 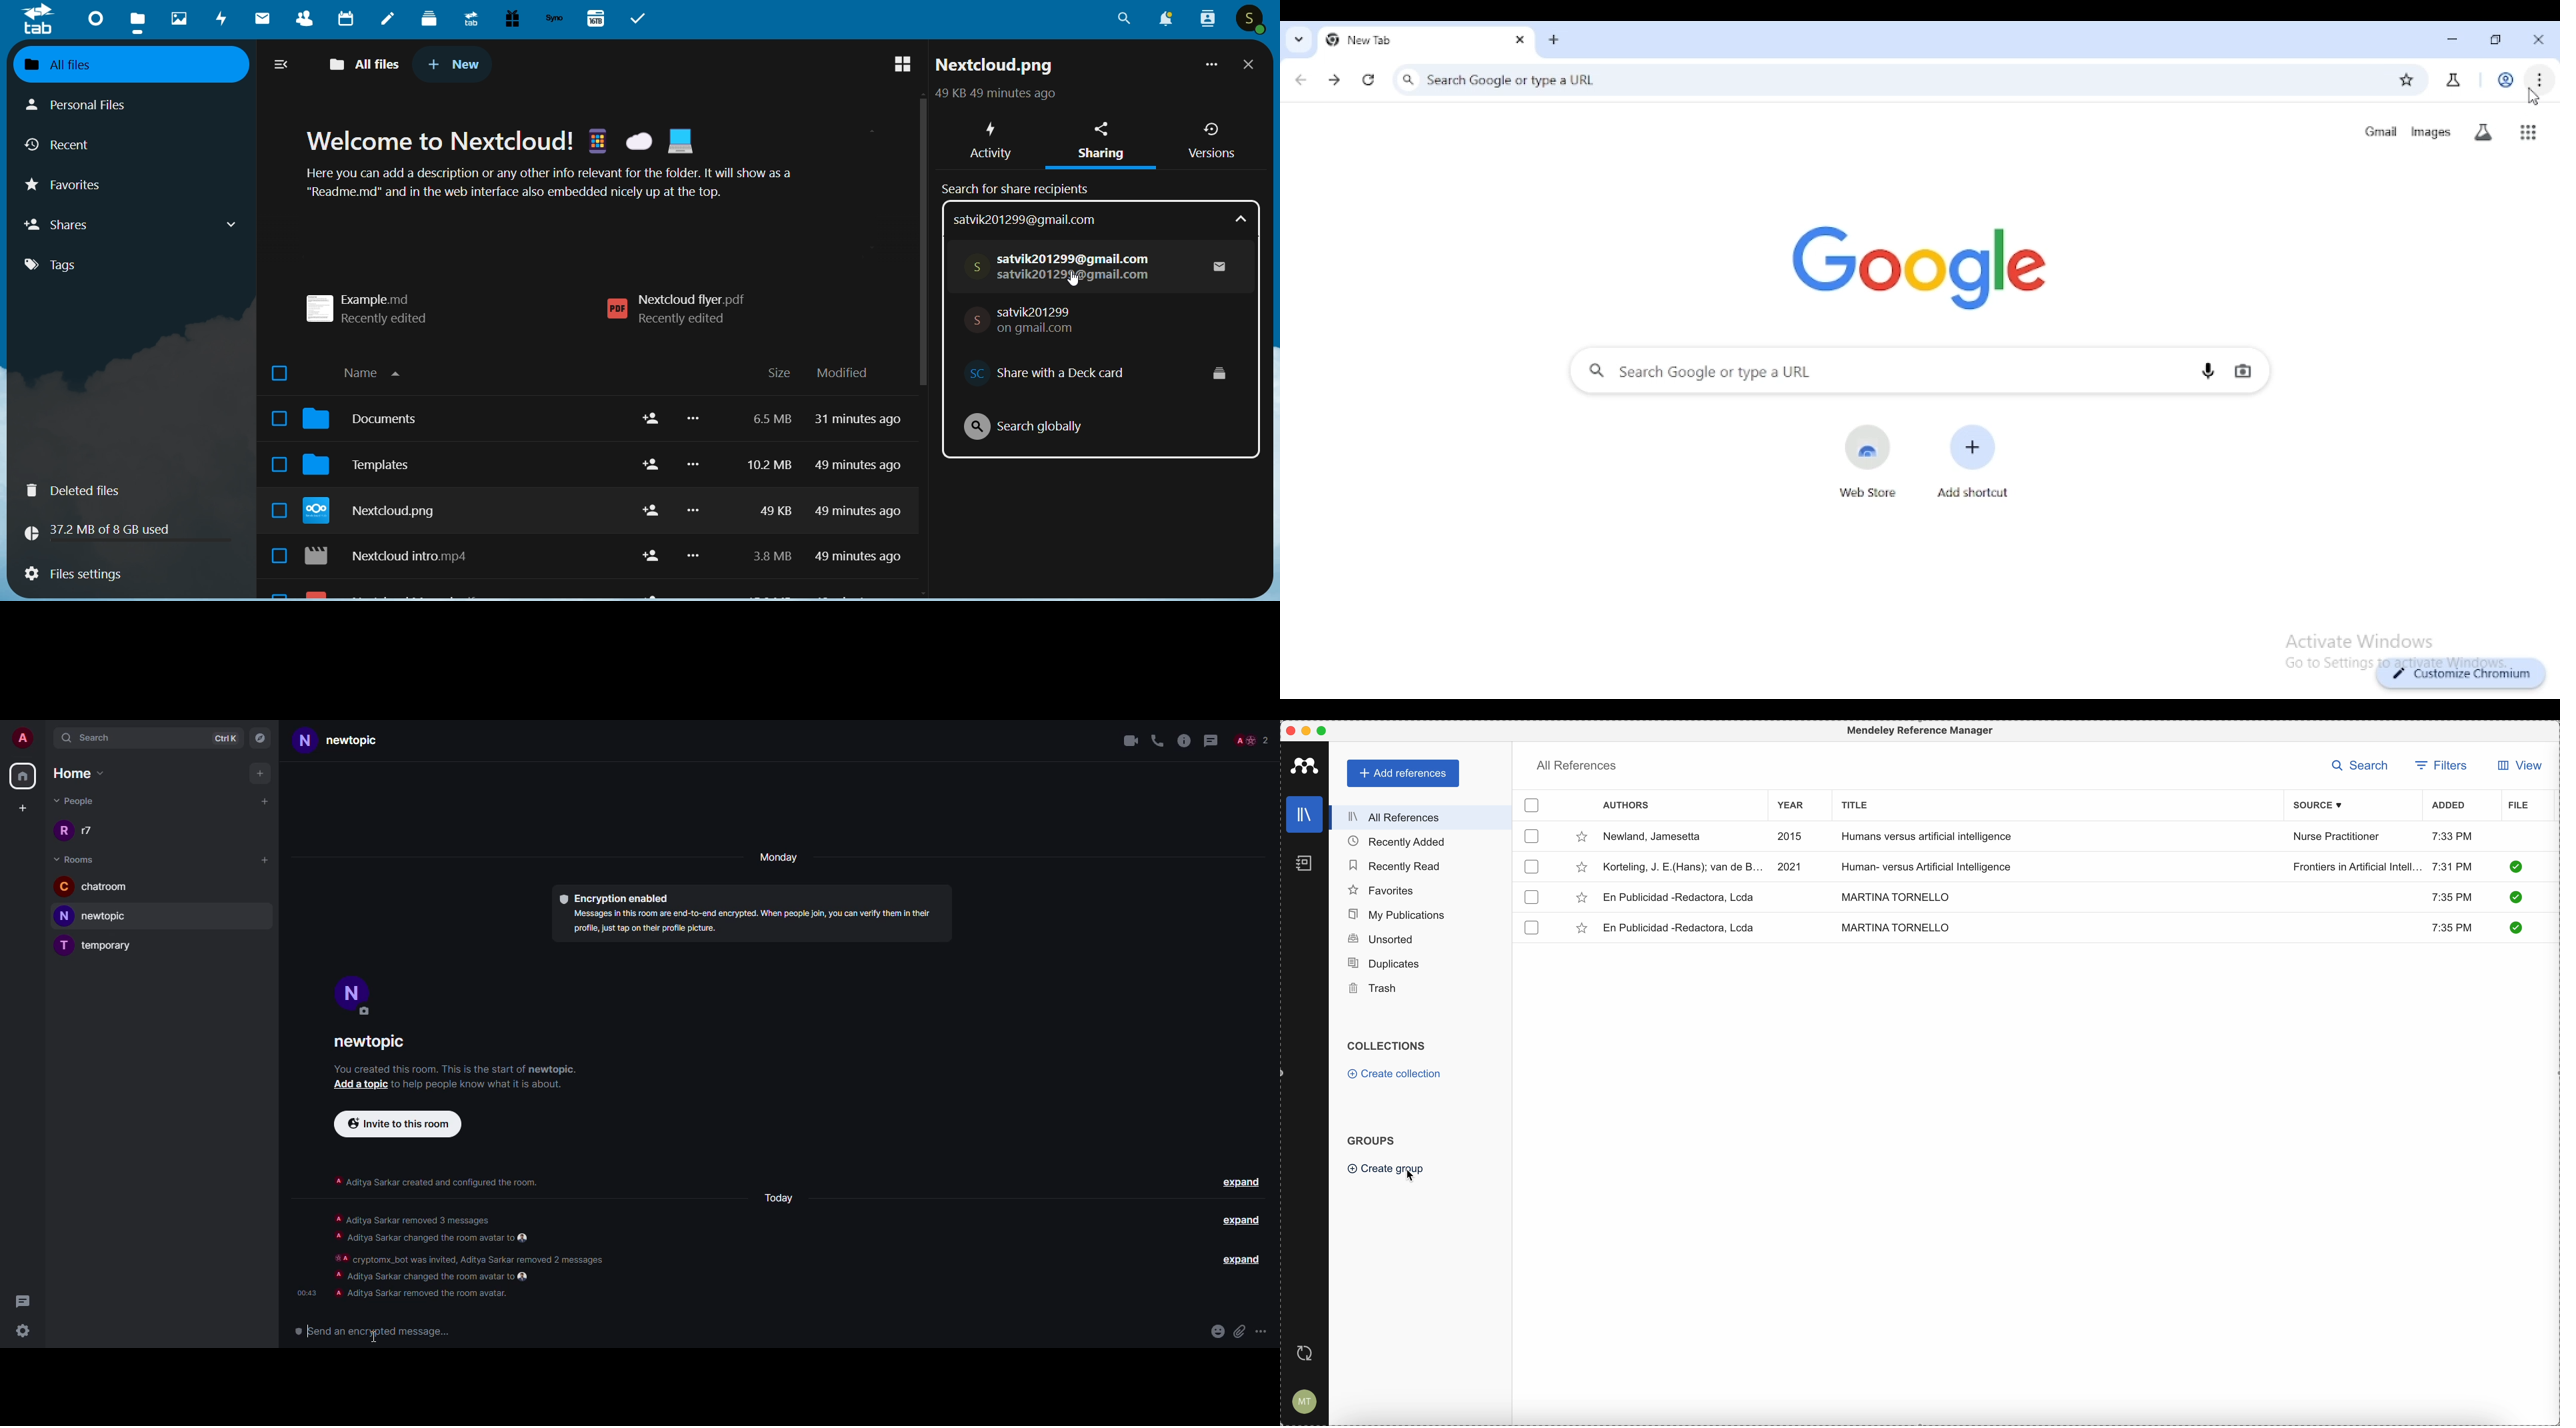 What do you see at coordinates (1239, 1220) in the screenshot?
I see `expand` at bounding box center [1239, 1220].